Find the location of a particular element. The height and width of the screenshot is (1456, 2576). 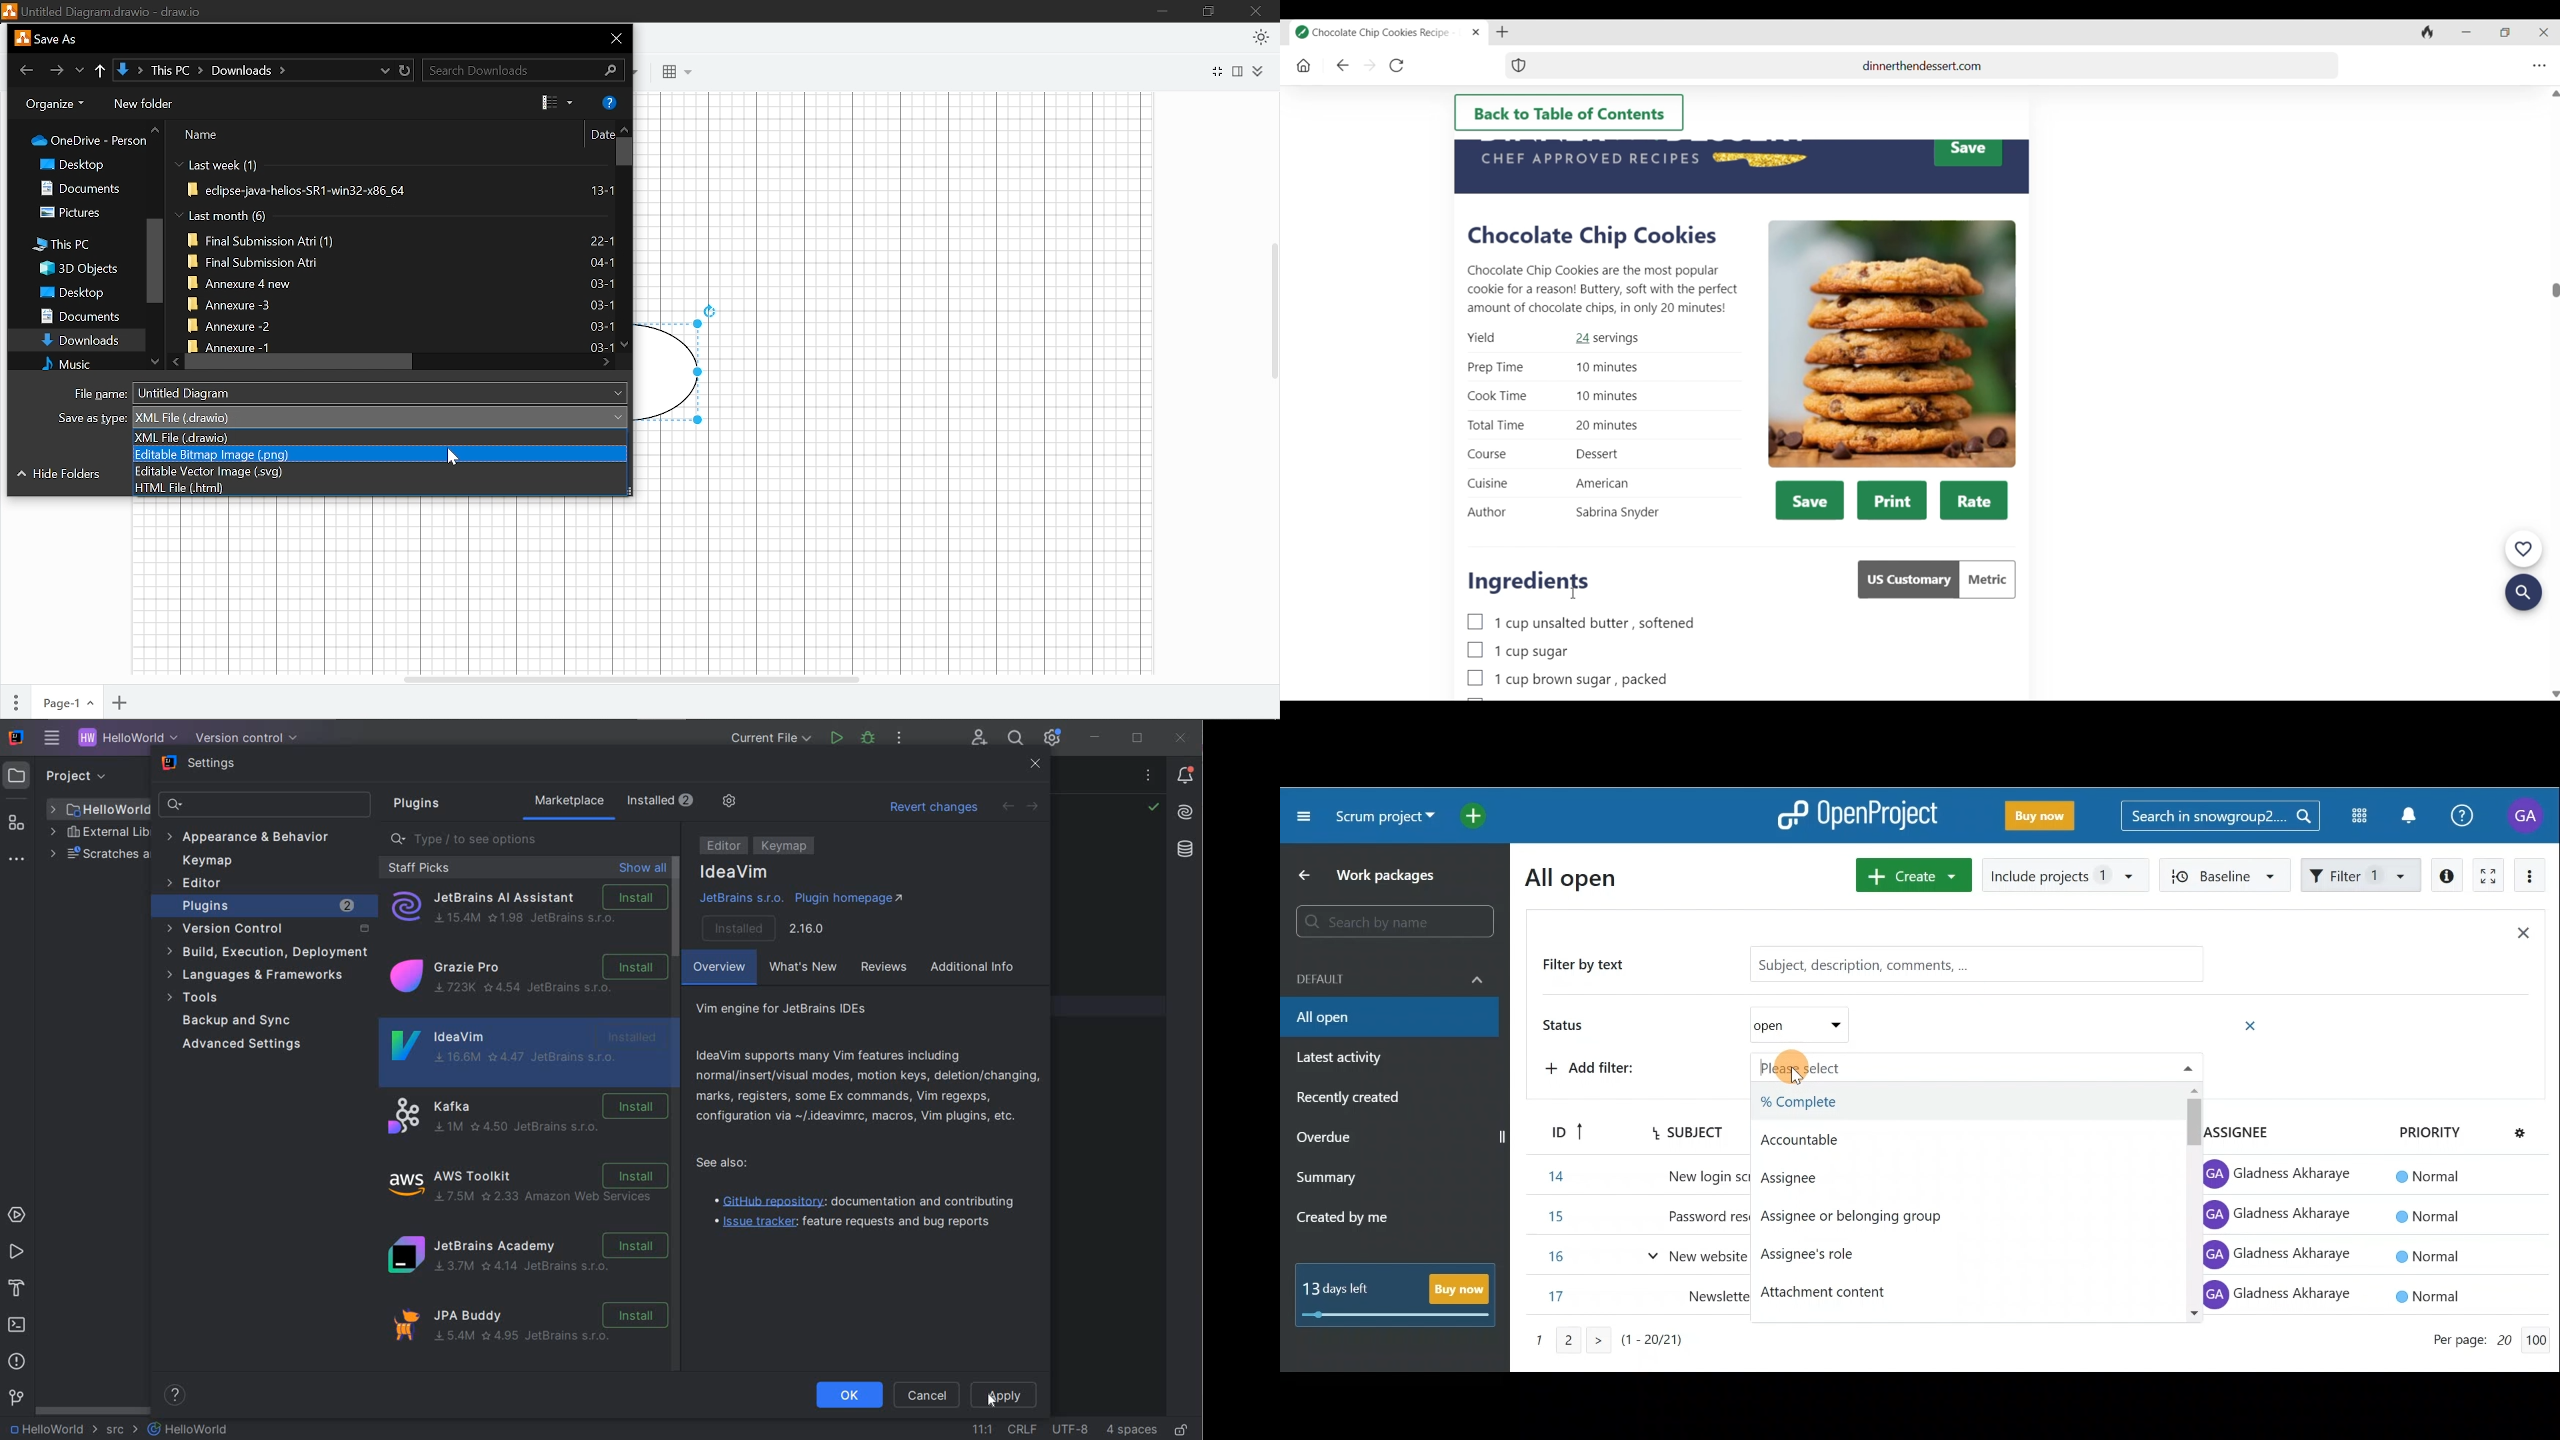

Notification center is located at coordinates (2411, 813).